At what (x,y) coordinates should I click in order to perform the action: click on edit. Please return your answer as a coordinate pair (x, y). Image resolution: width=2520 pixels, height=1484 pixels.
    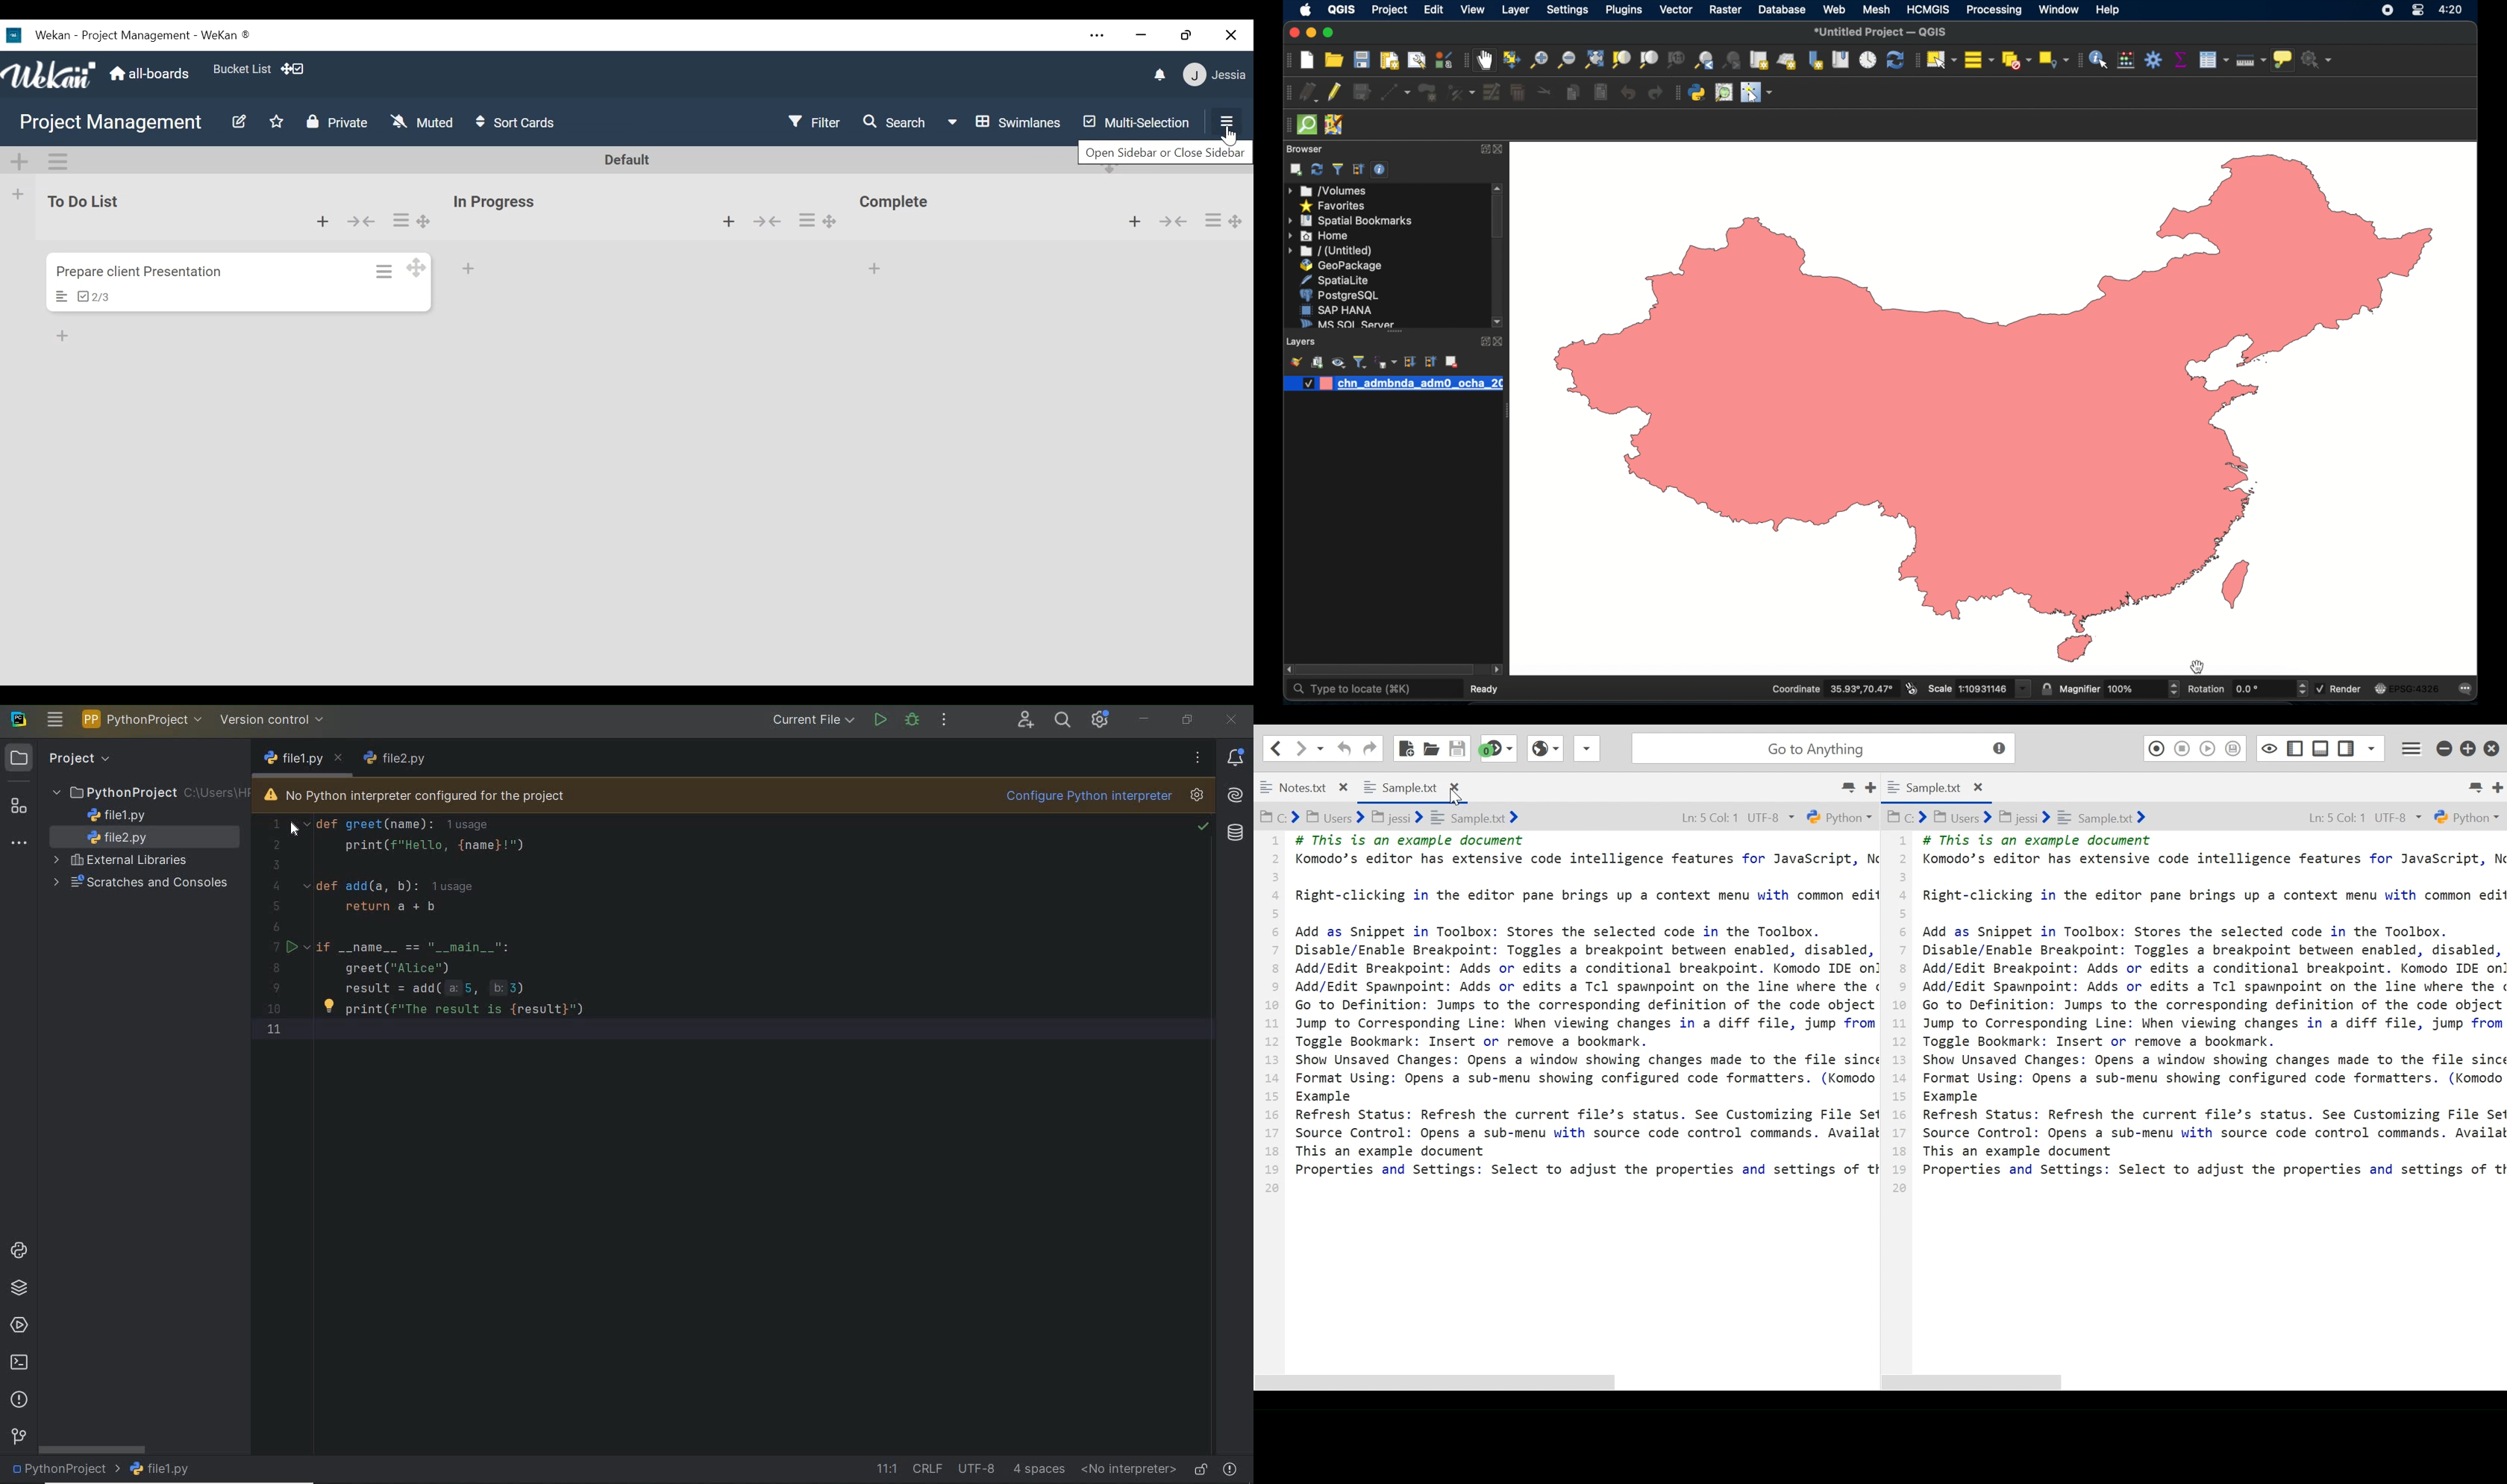
    Looking at the image, I should click on (1434, 9).